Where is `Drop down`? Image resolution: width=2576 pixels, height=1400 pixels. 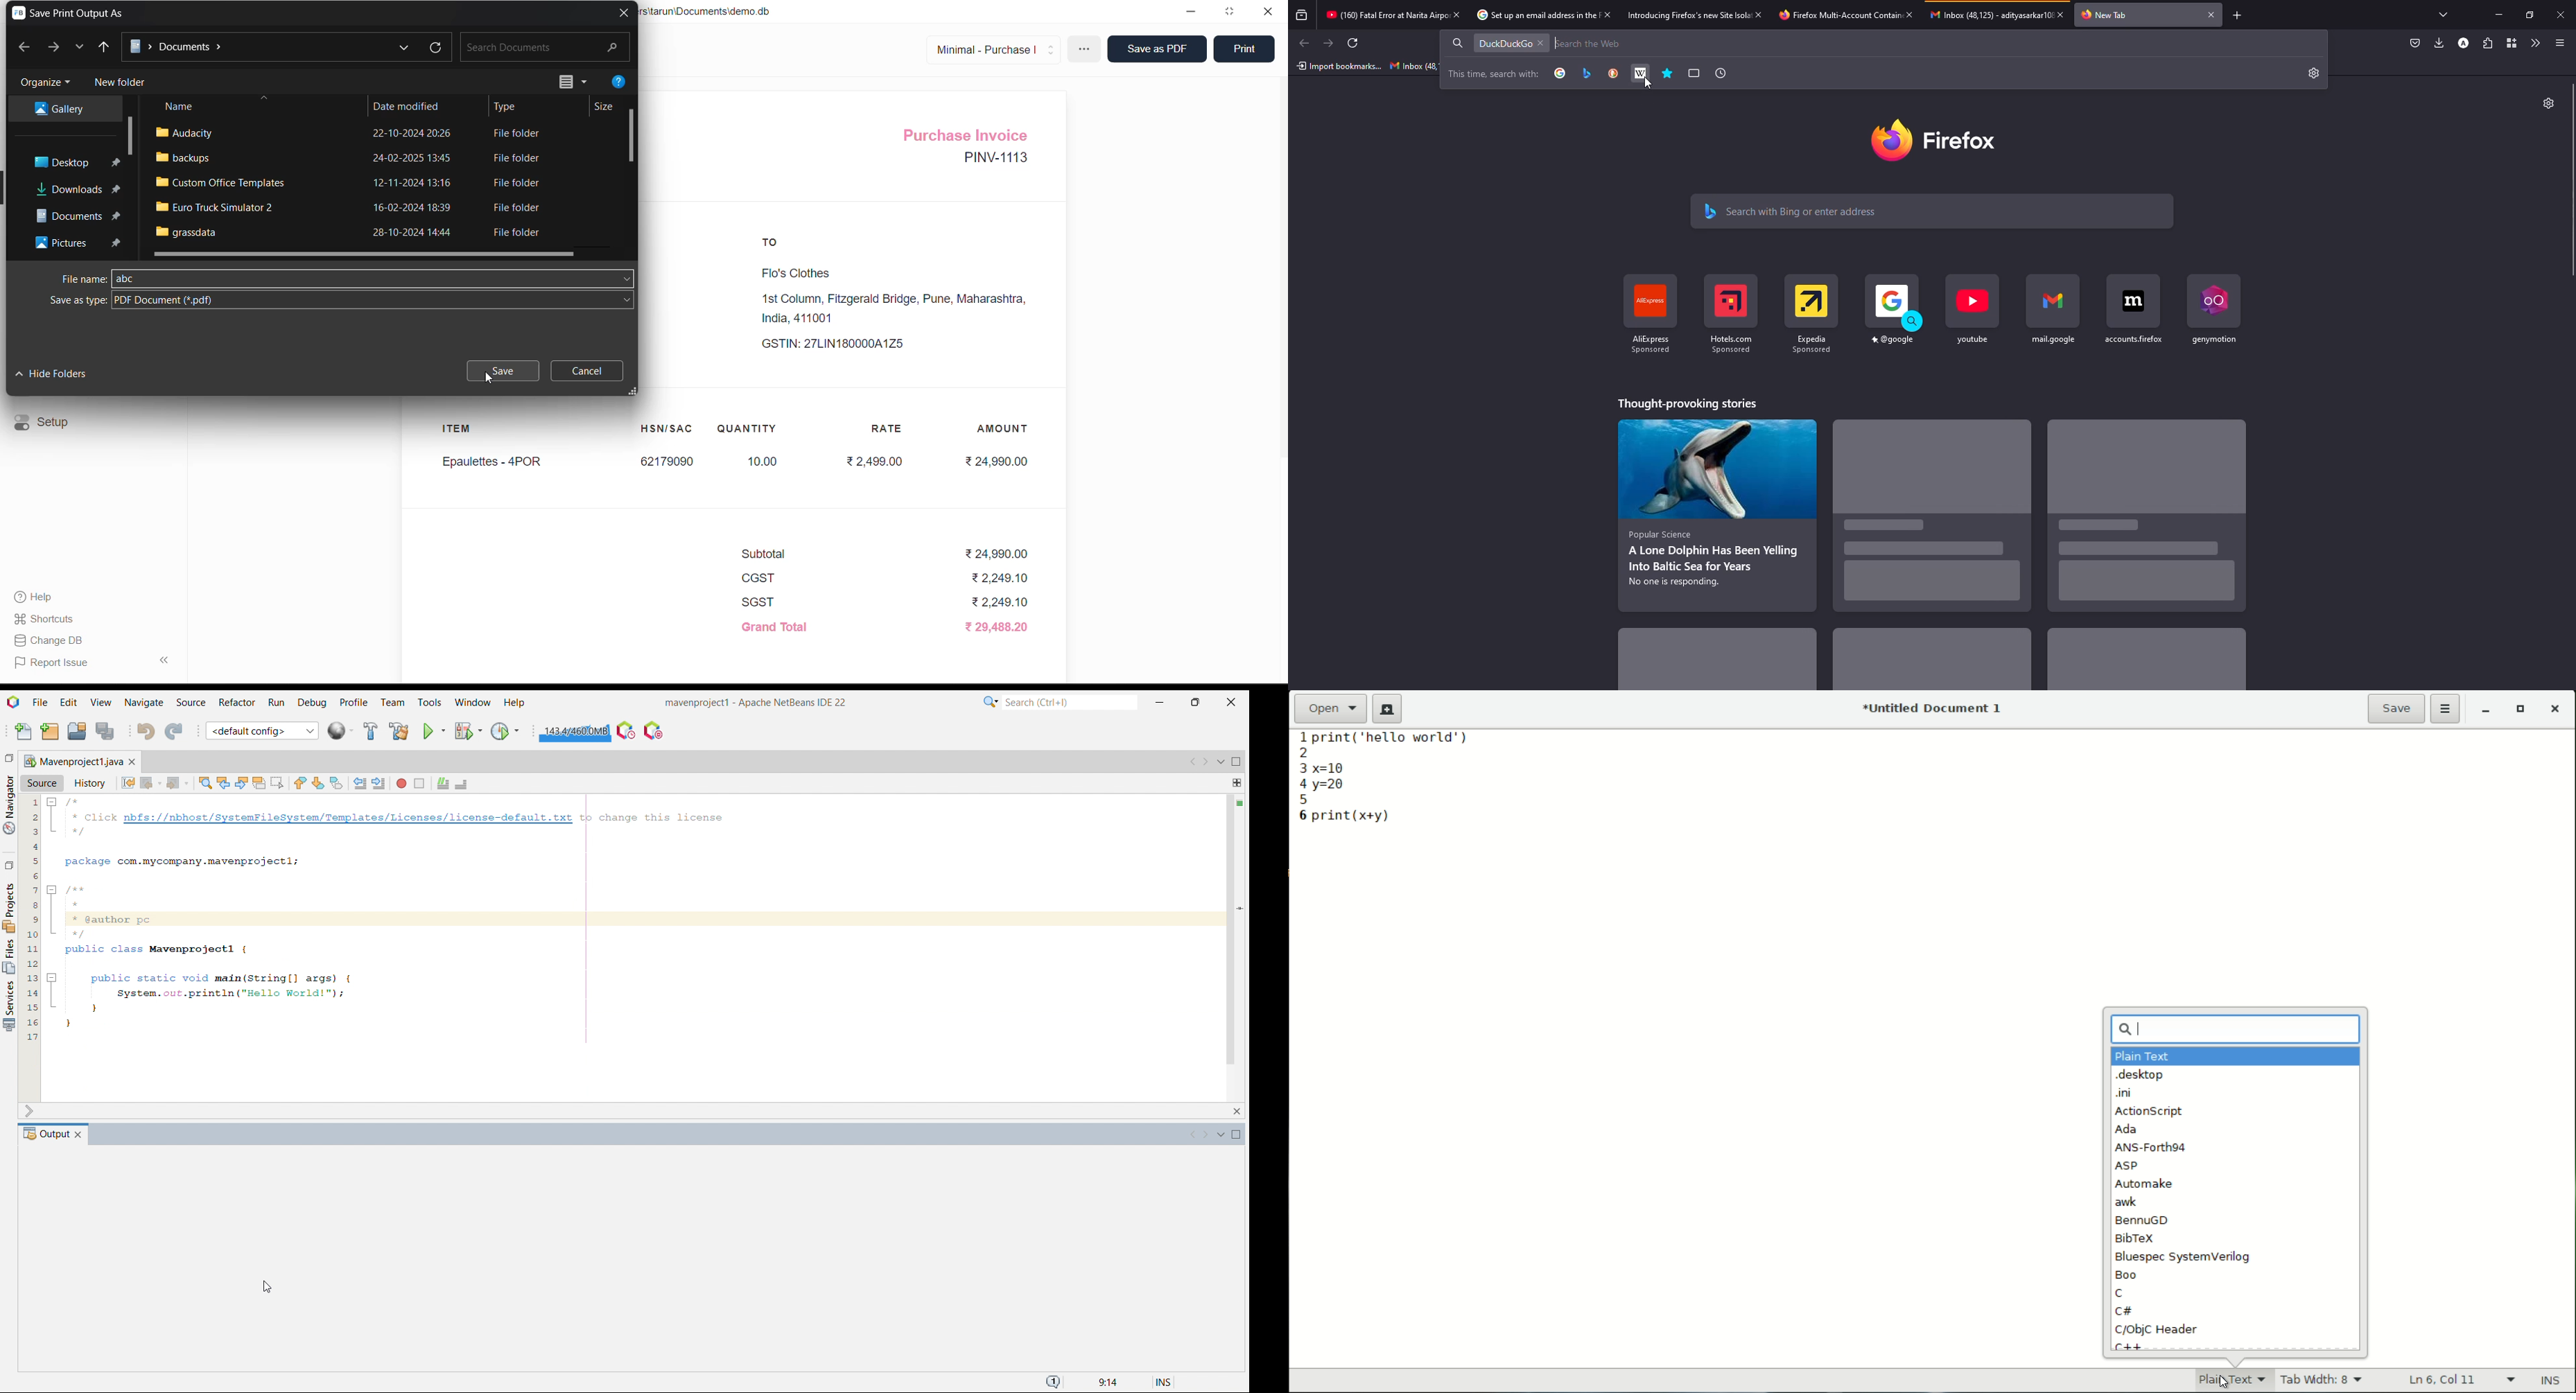 Drop down is located at coordinates (1220, 1137).